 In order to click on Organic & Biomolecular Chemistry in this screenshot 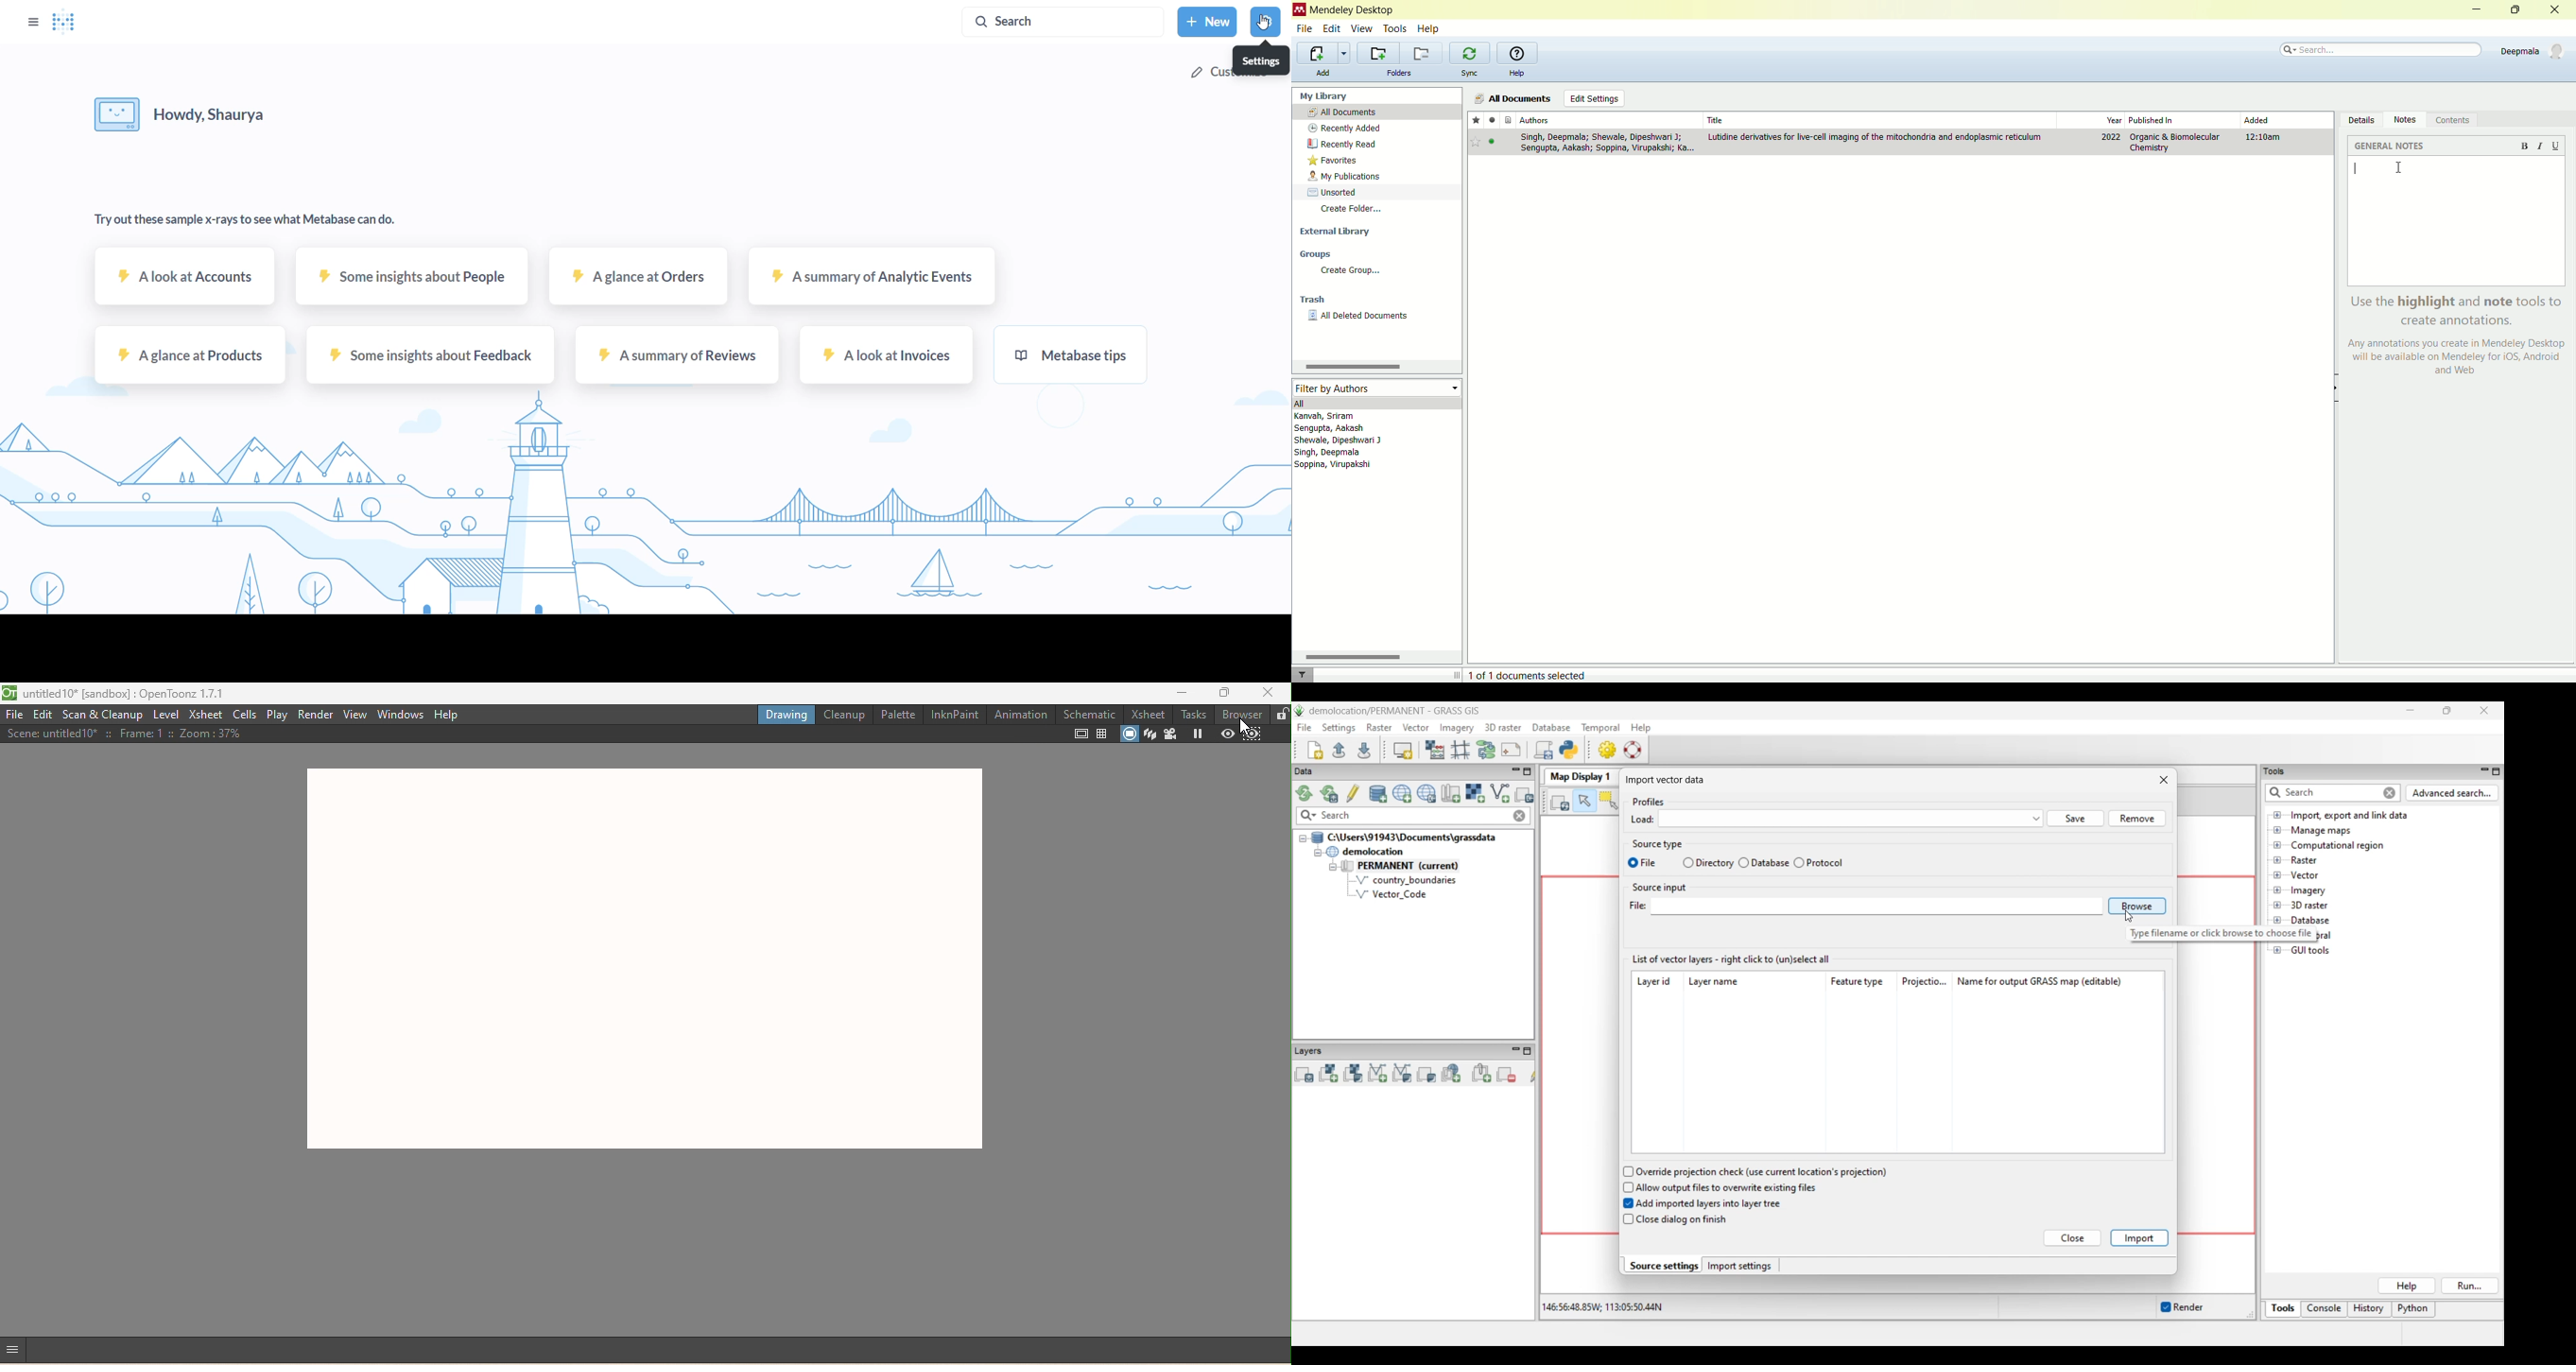, I will do `click(2174, 142)`.